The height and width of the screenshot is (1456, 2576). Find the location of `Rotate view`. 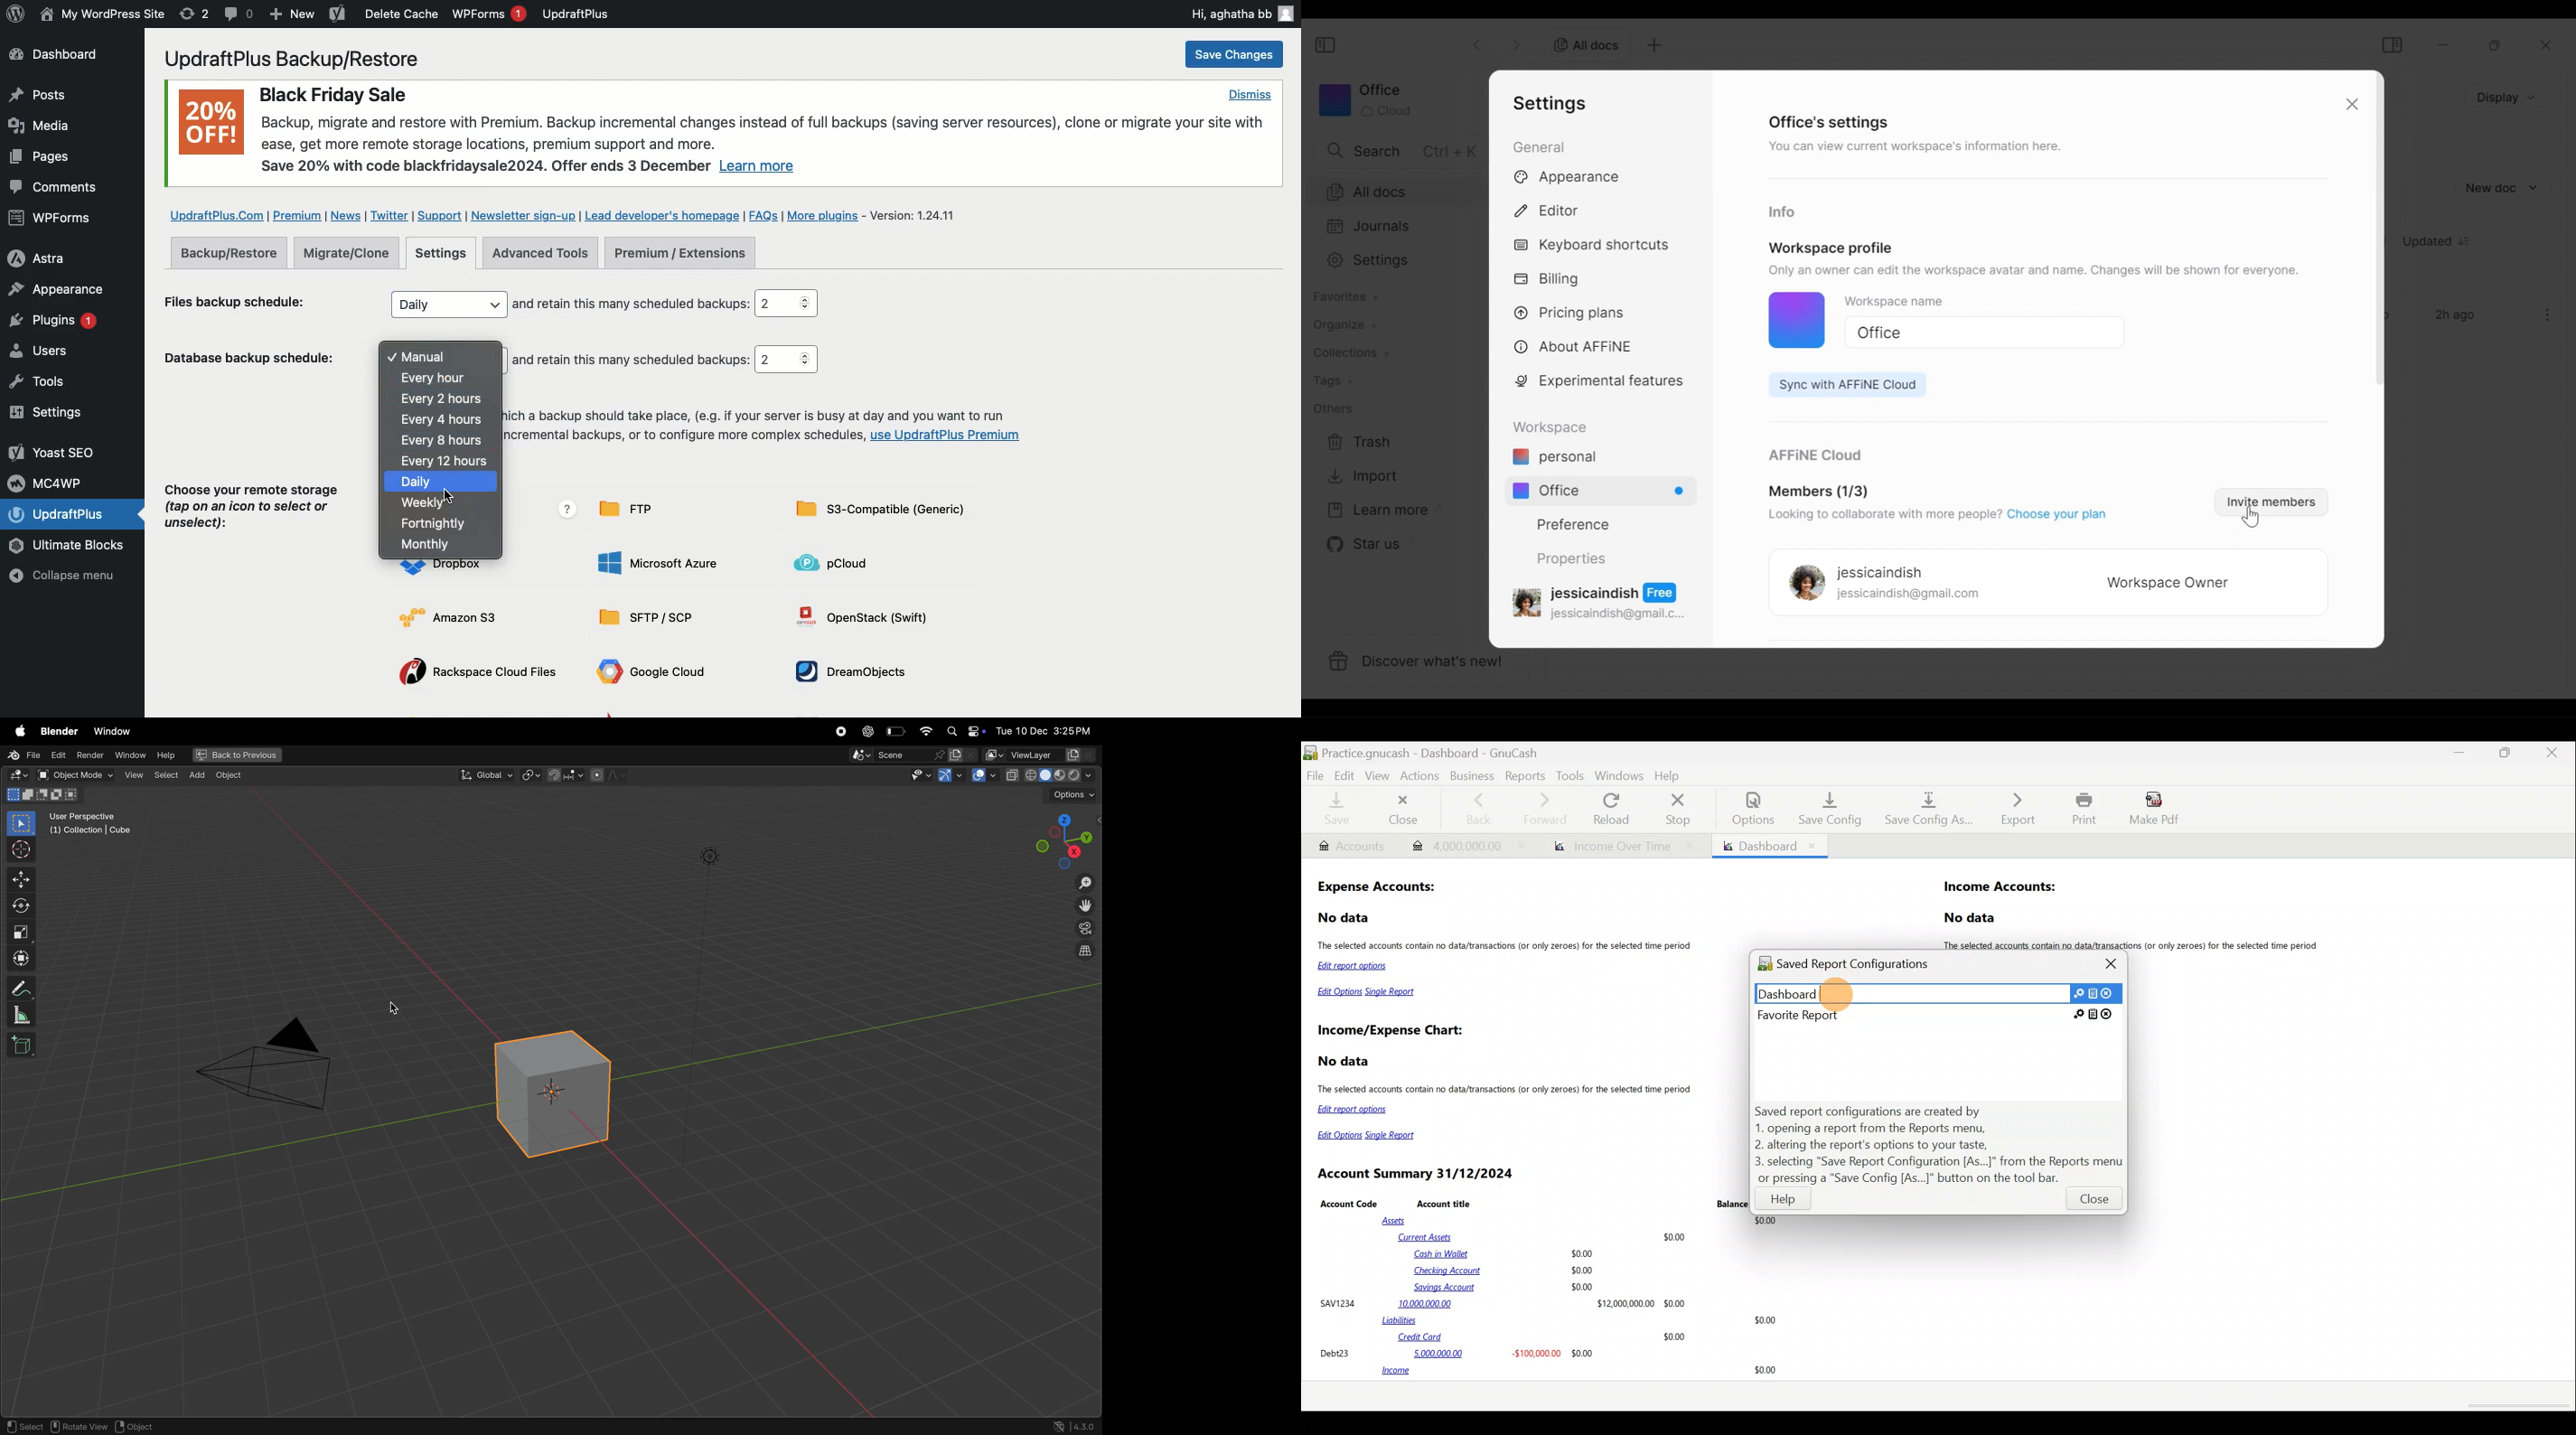

Rotate view is located at coordinates (80, 1427).